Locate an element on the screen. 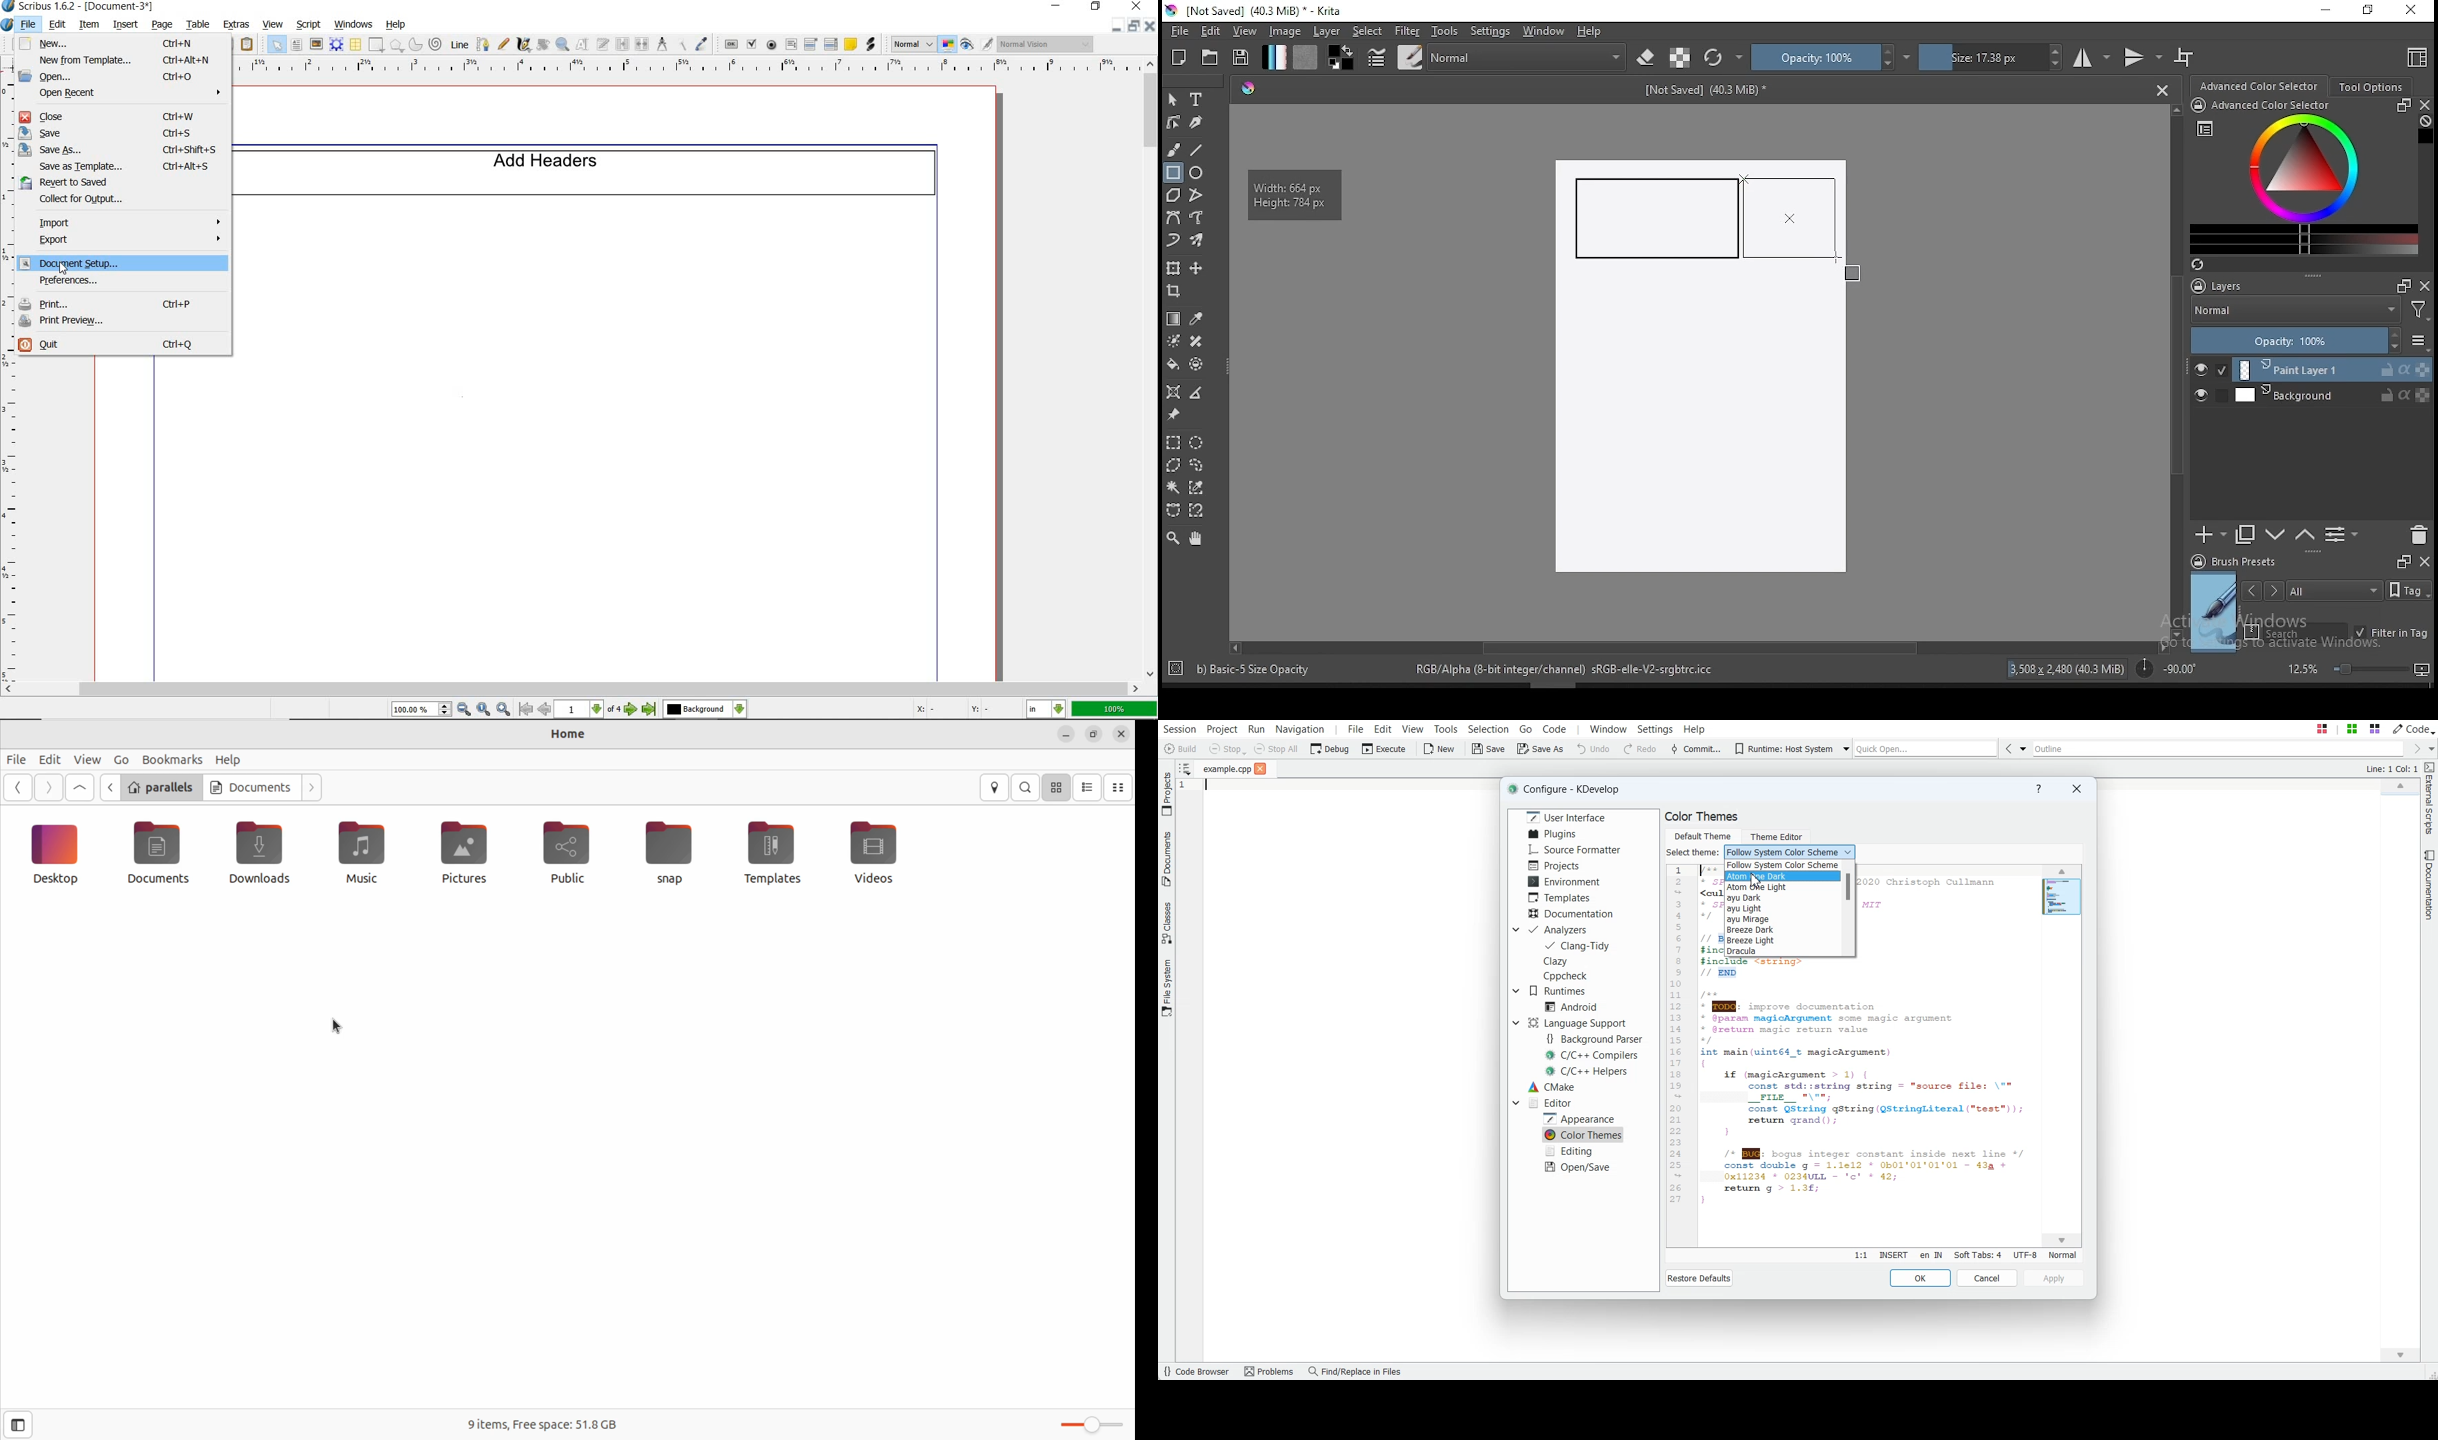  blending mode is located at coordinates (1528, 57).